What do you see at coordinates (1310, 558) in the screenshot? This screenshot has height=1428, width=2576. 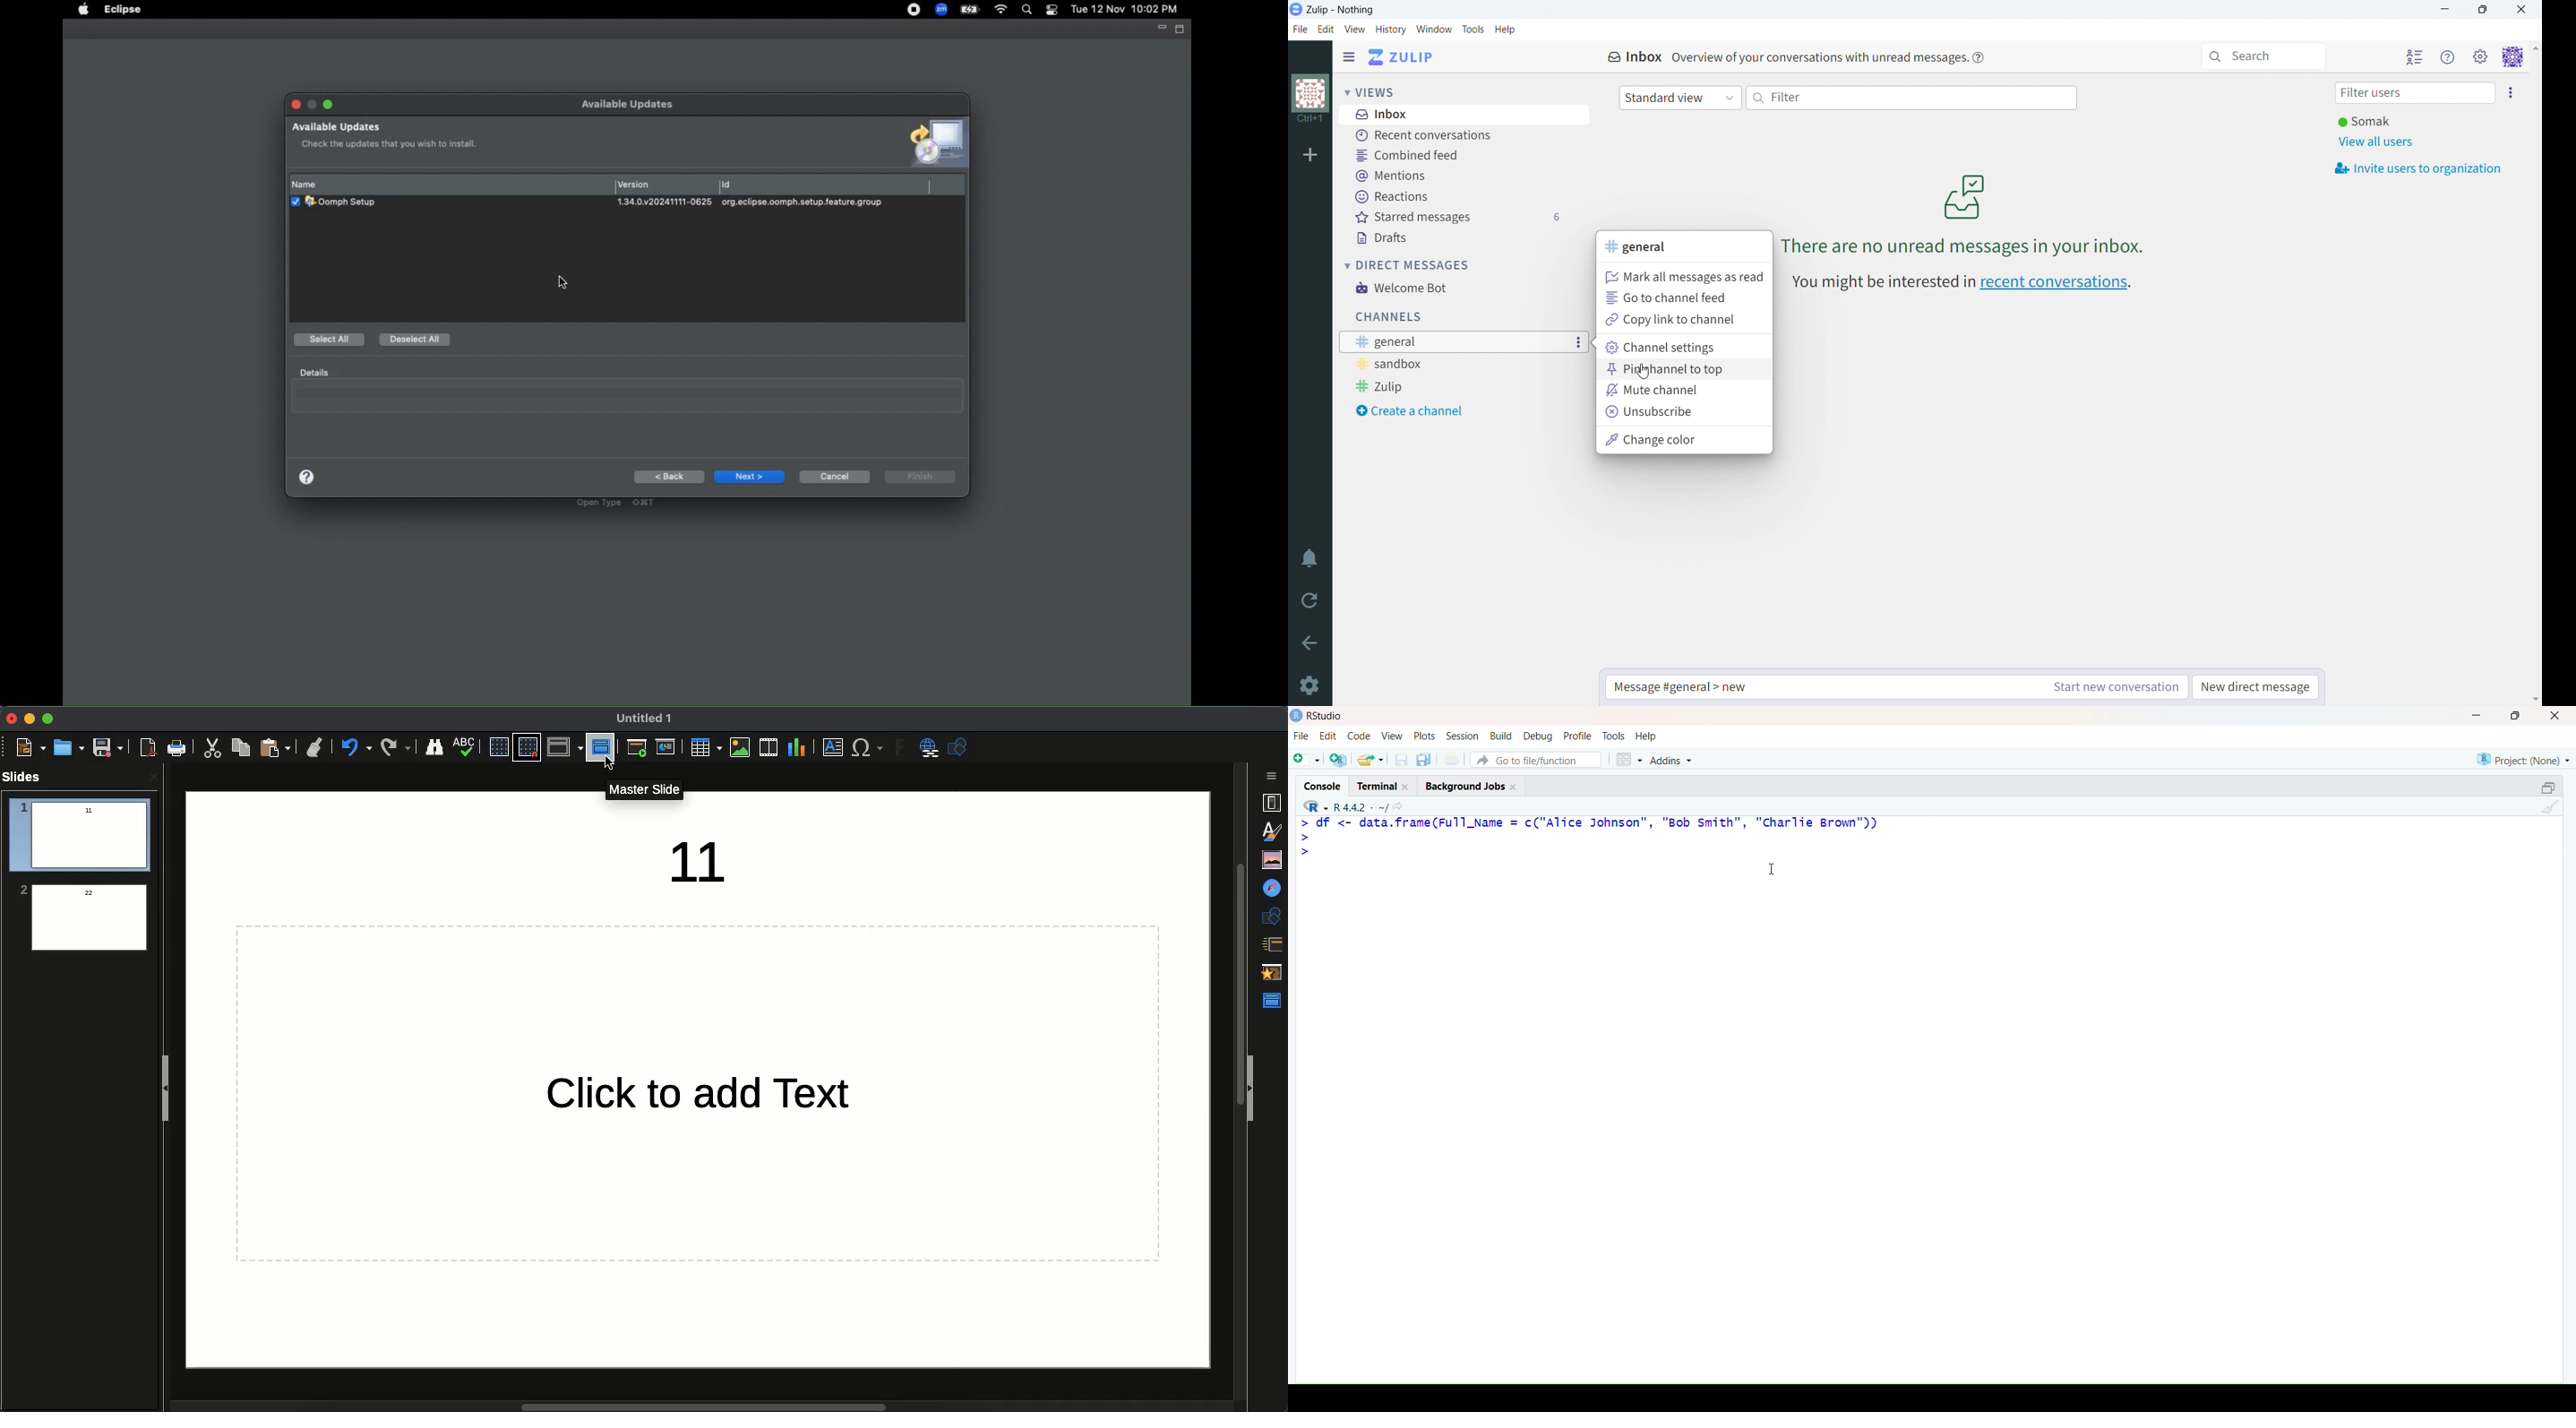 I see `enable do not disturb` at bounding box center [1310, 558].